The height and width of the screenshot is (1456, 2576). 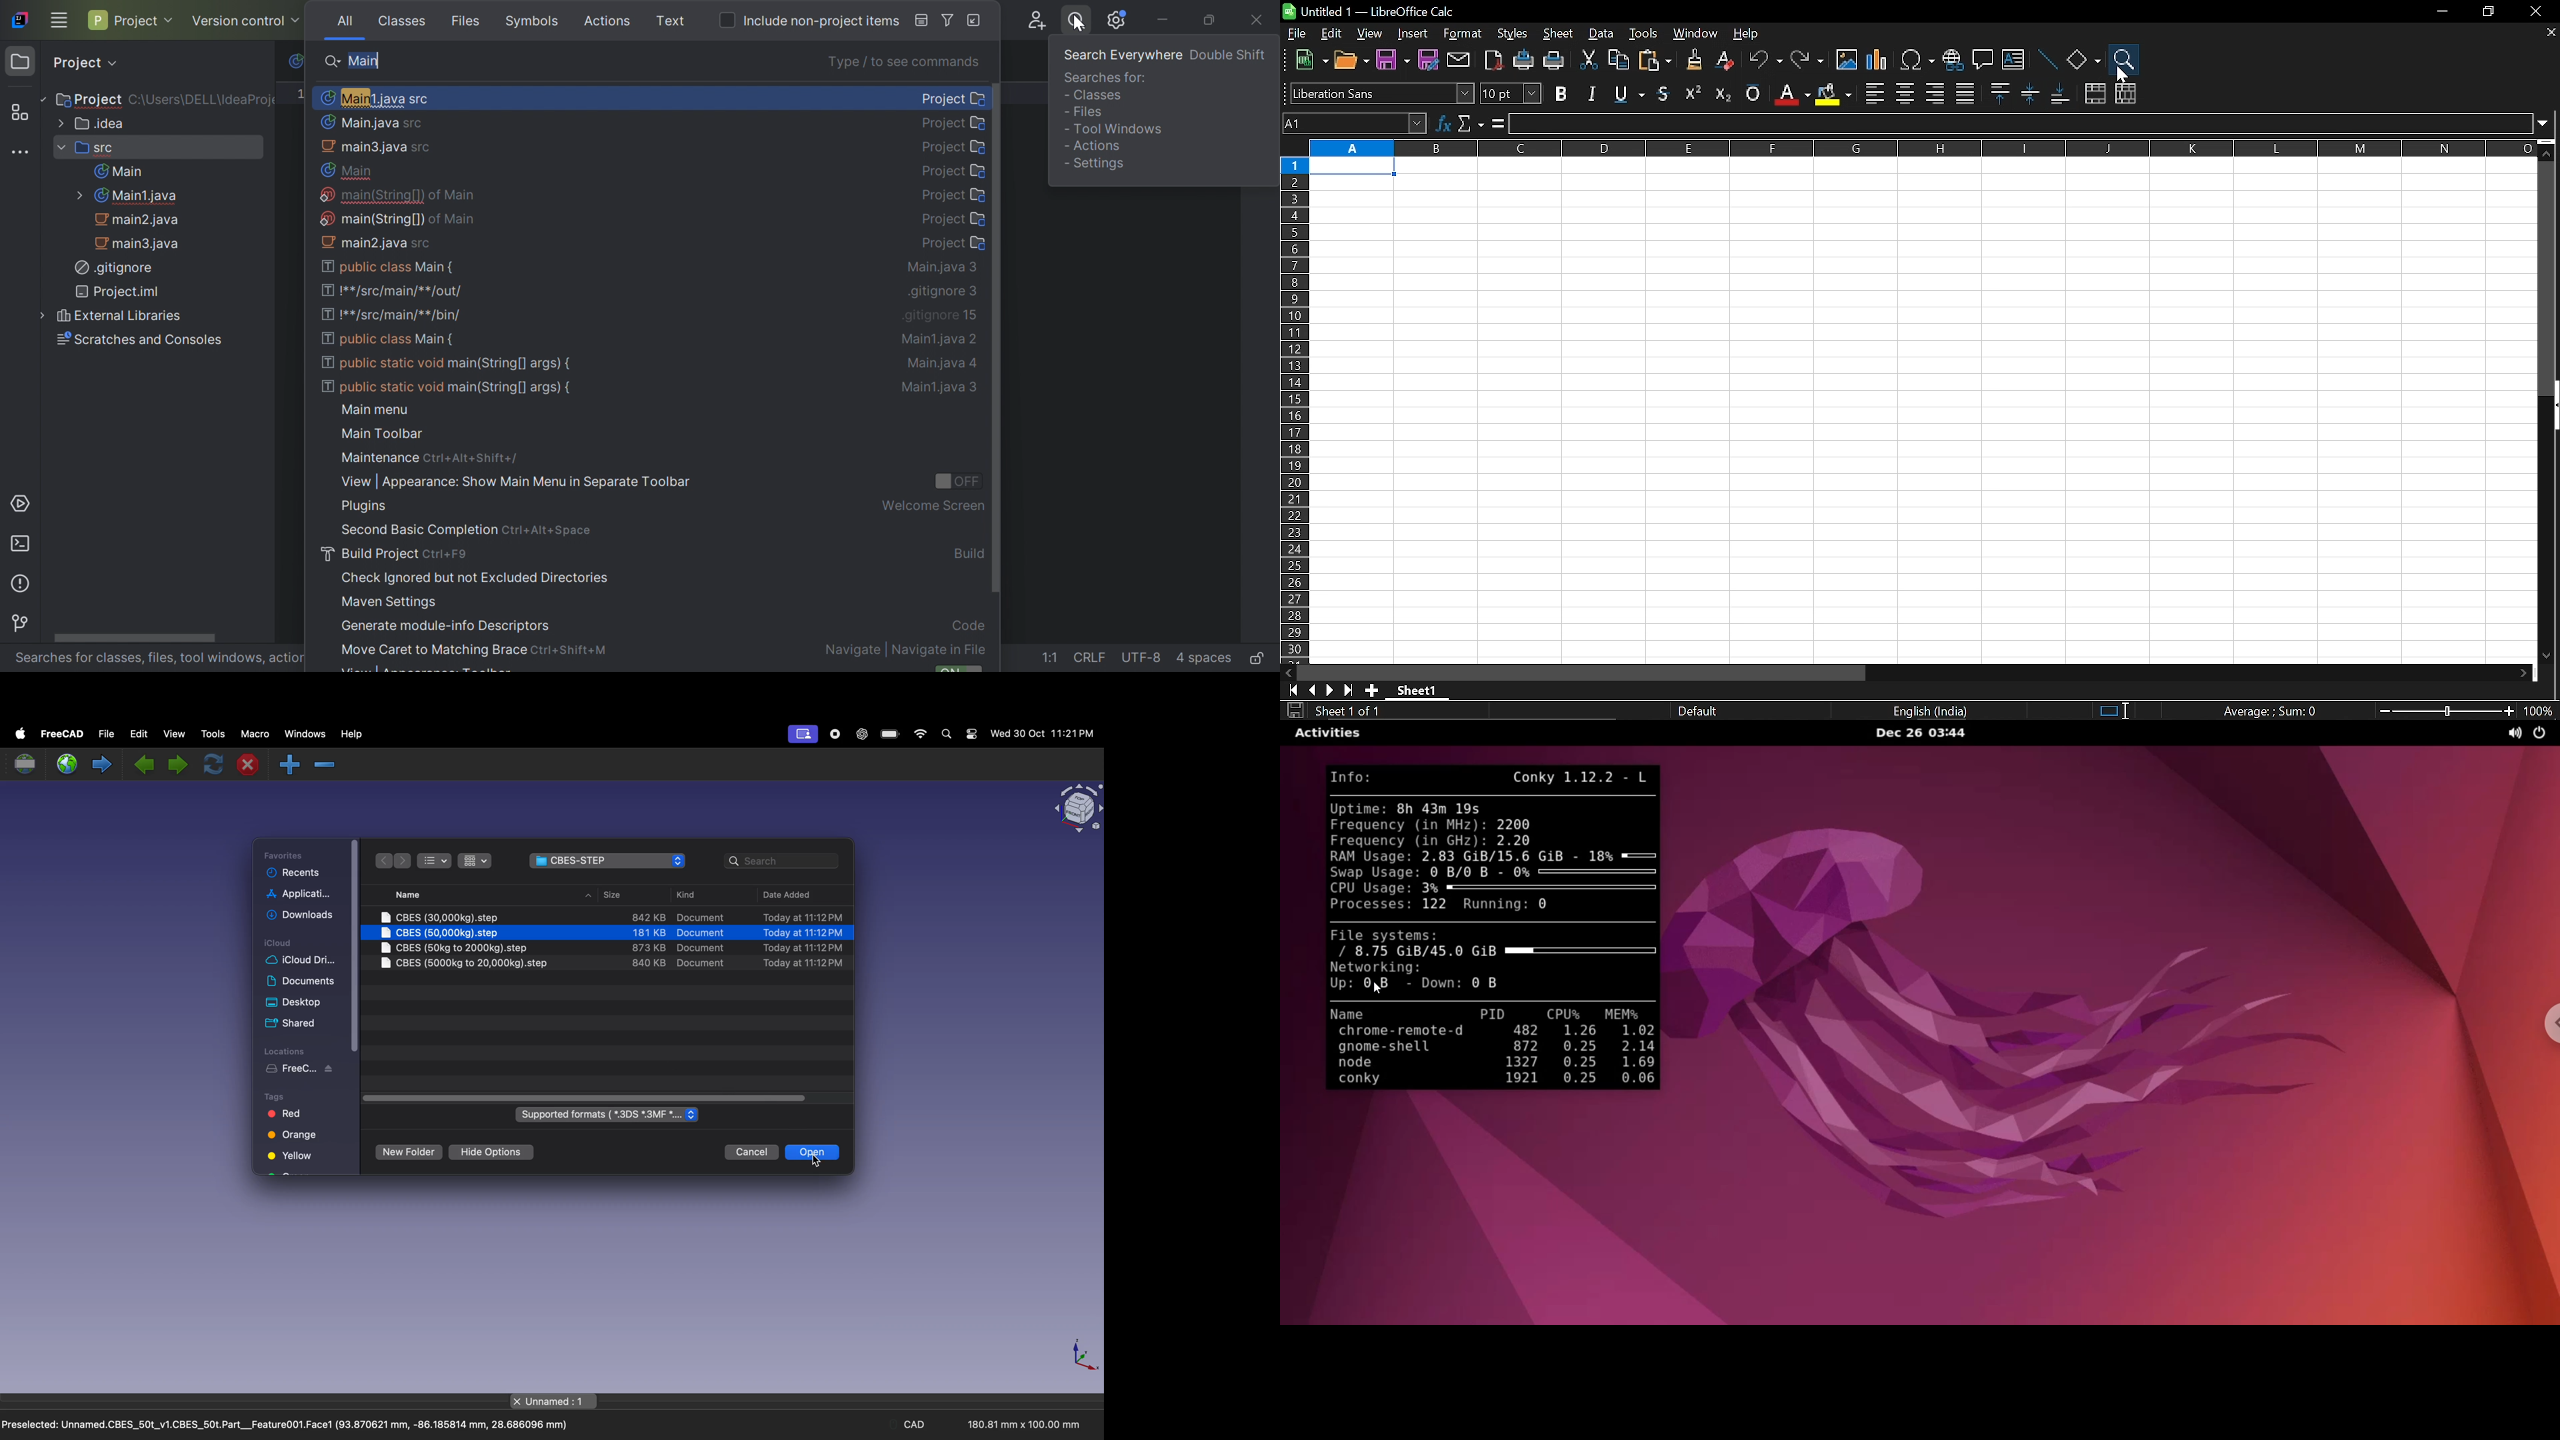 I want to click on text style, so click(x=1382, y=93).